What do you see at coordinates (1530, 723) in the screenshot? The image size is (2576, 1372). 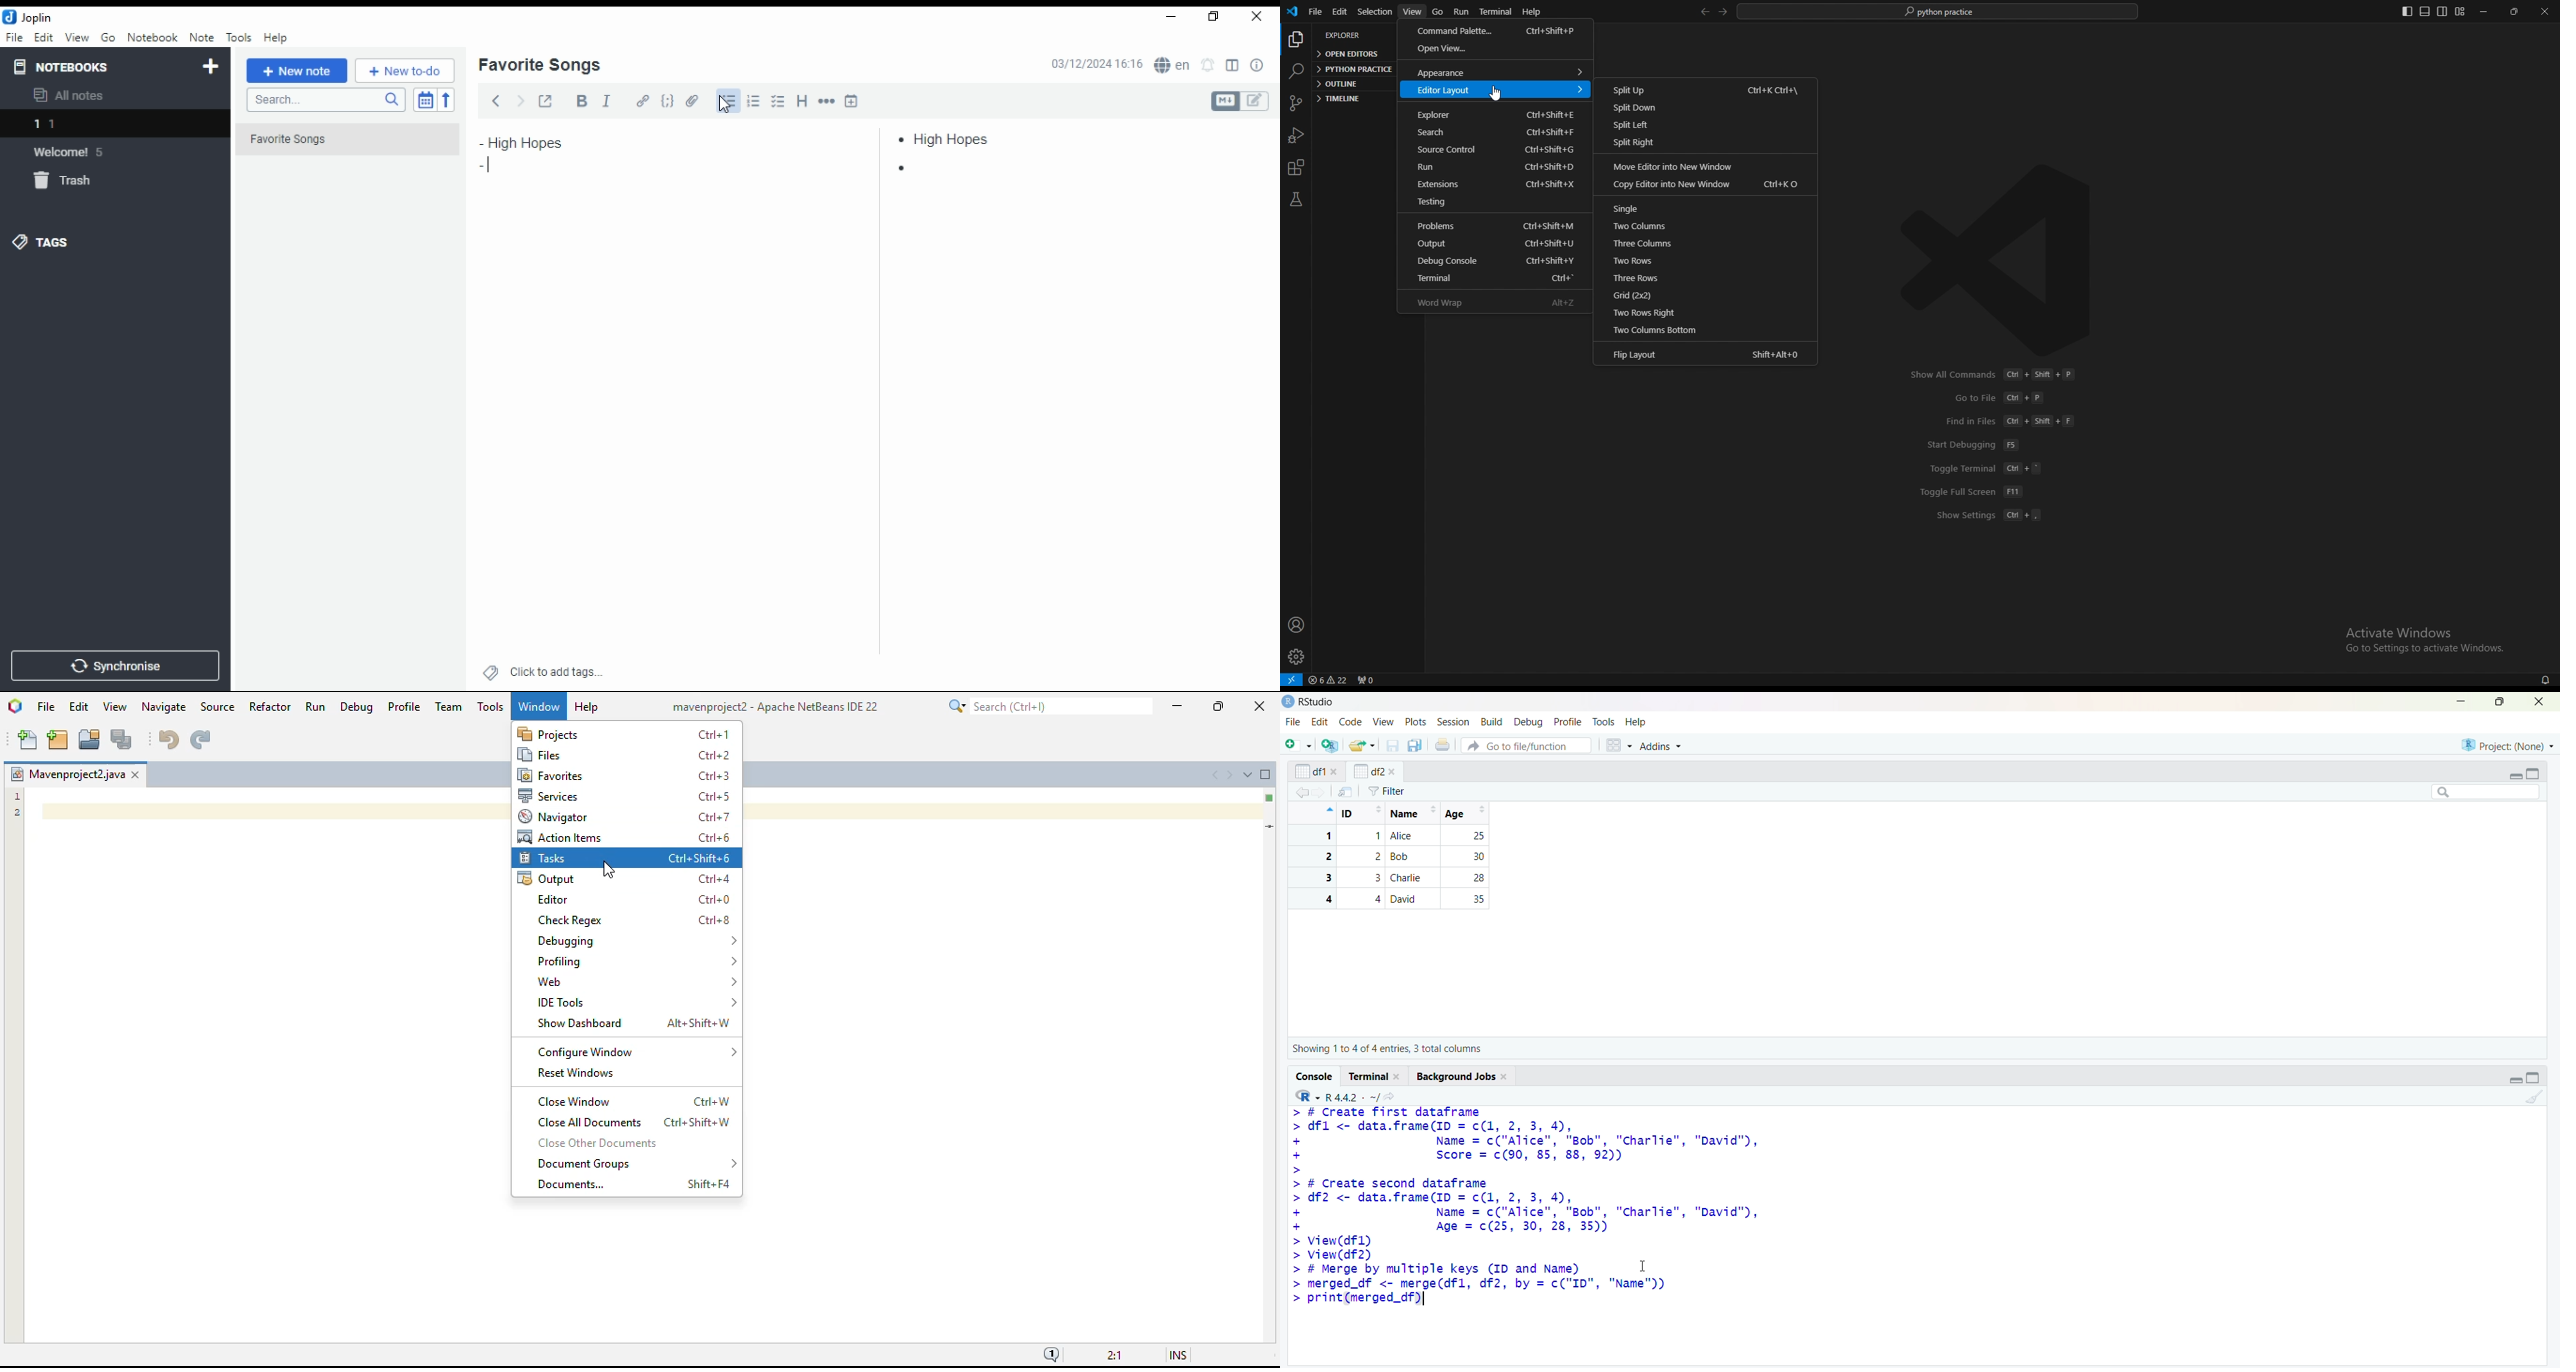 I see `debug` at bounding box center [1530, 723].